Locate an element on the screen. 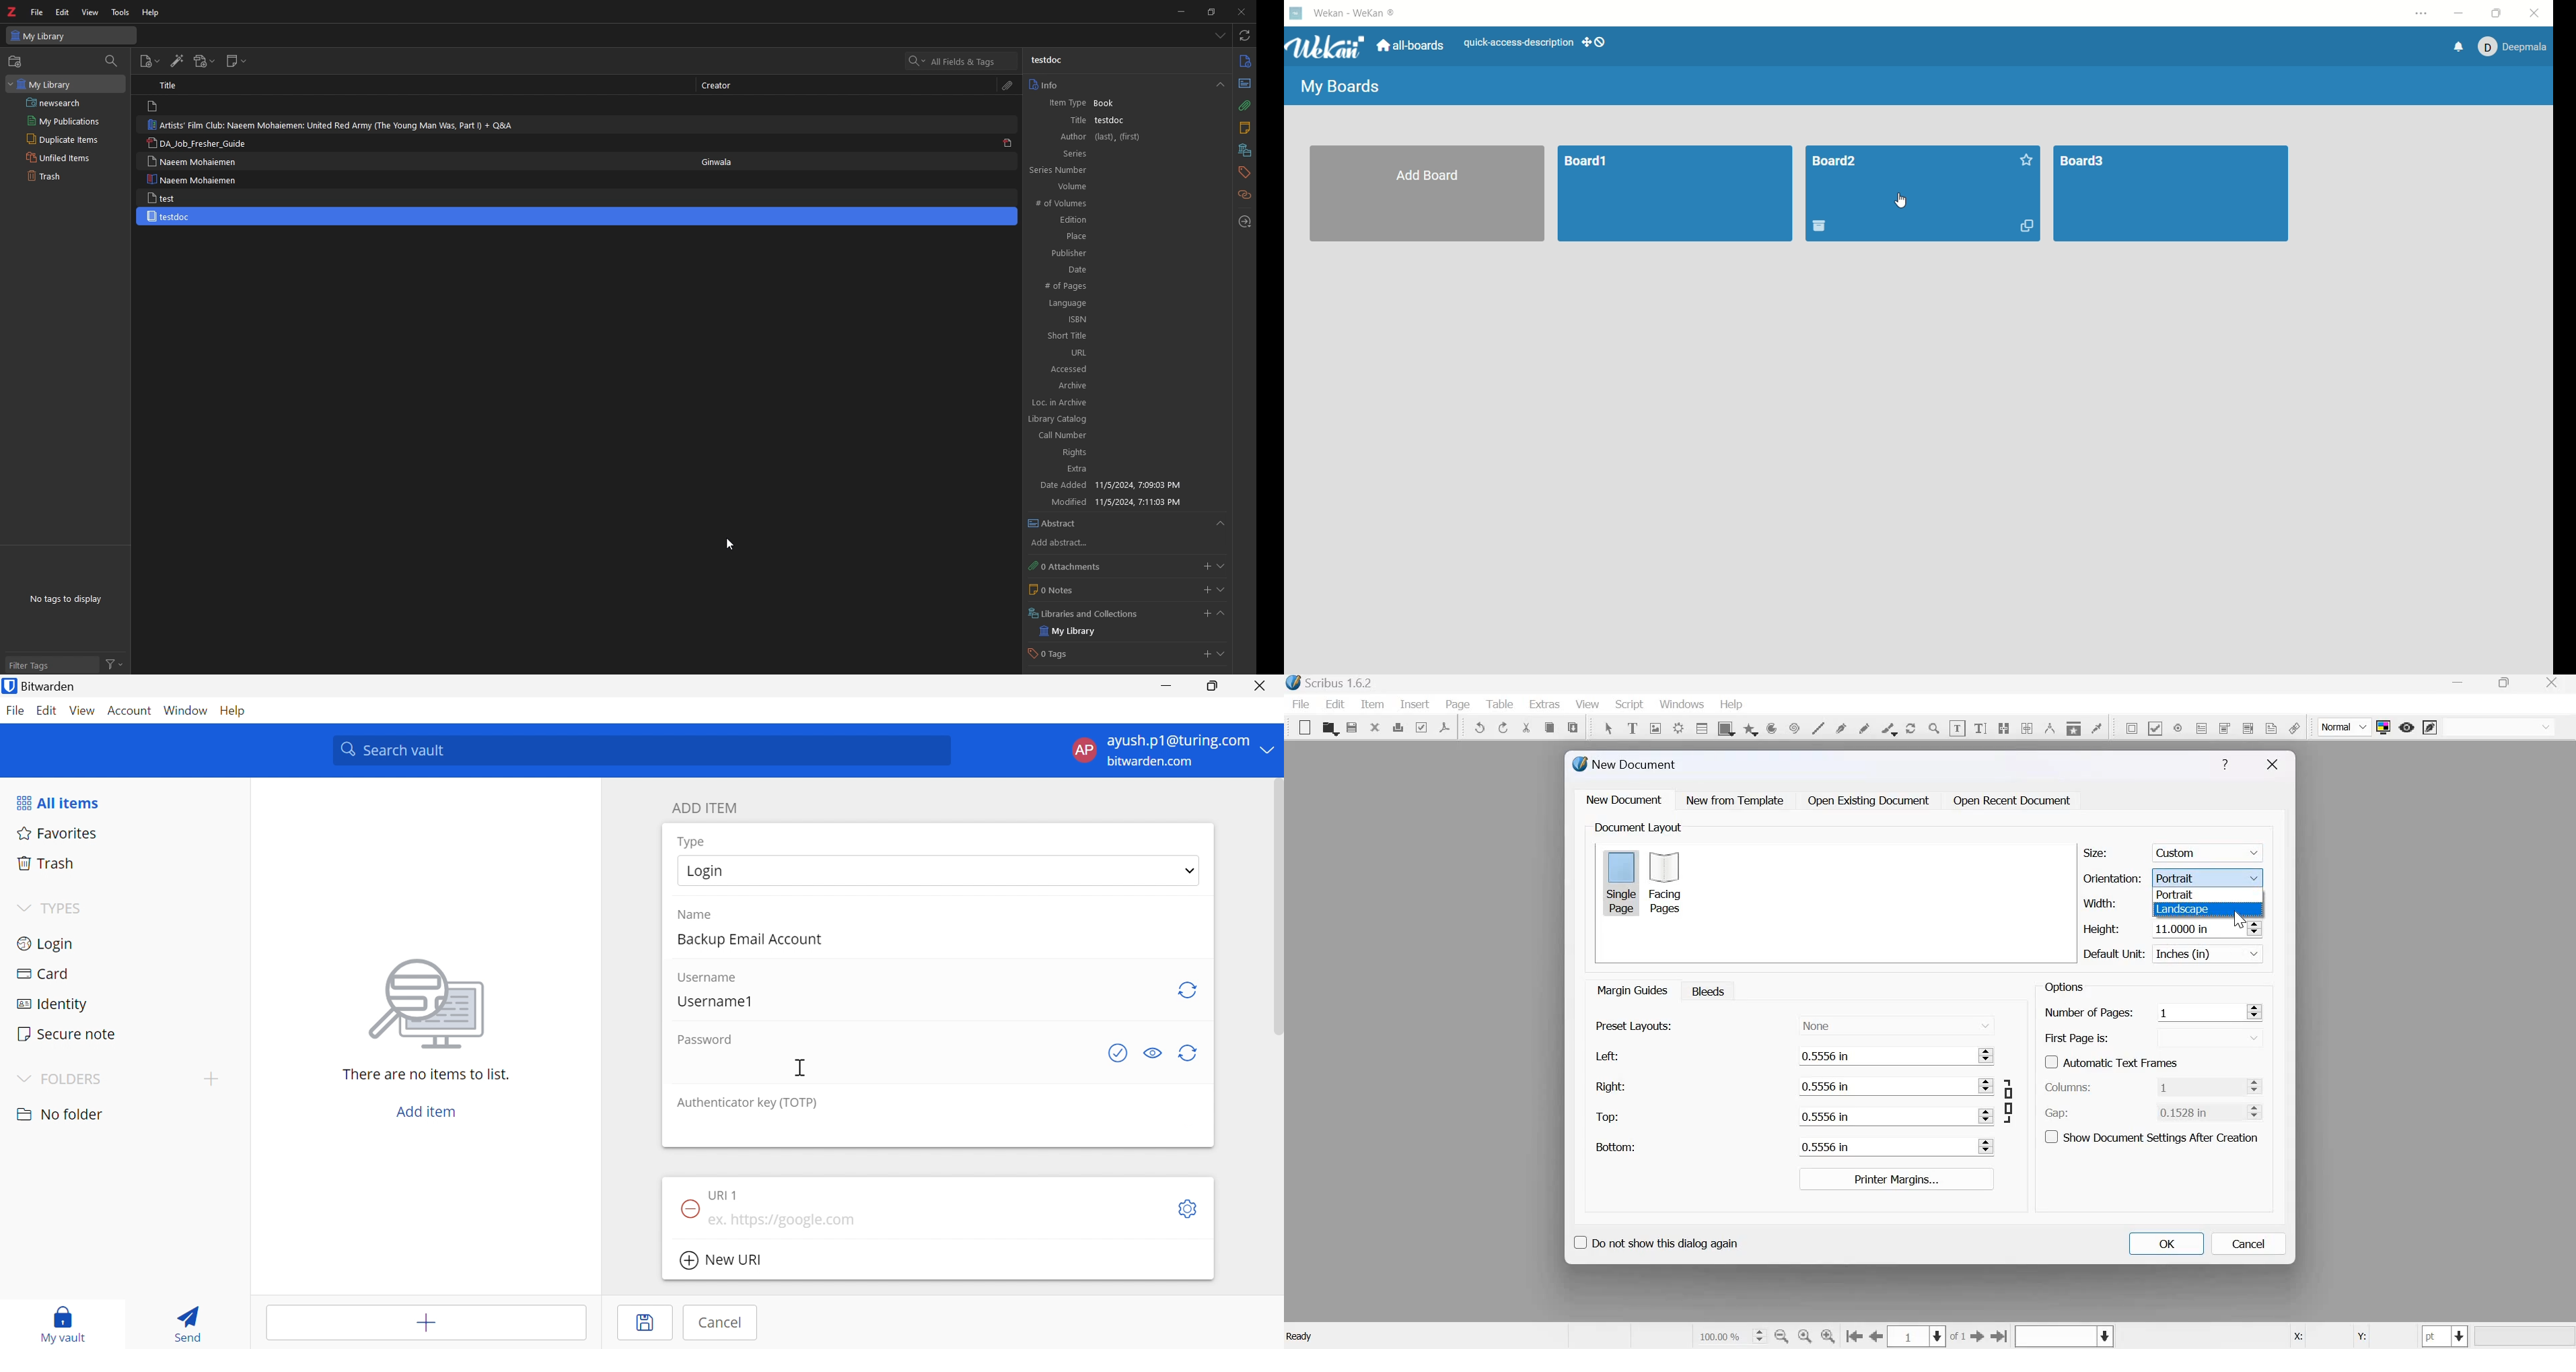  zoom in by the stepping value in Tools preferences is located at coordinates (1829, 1336).